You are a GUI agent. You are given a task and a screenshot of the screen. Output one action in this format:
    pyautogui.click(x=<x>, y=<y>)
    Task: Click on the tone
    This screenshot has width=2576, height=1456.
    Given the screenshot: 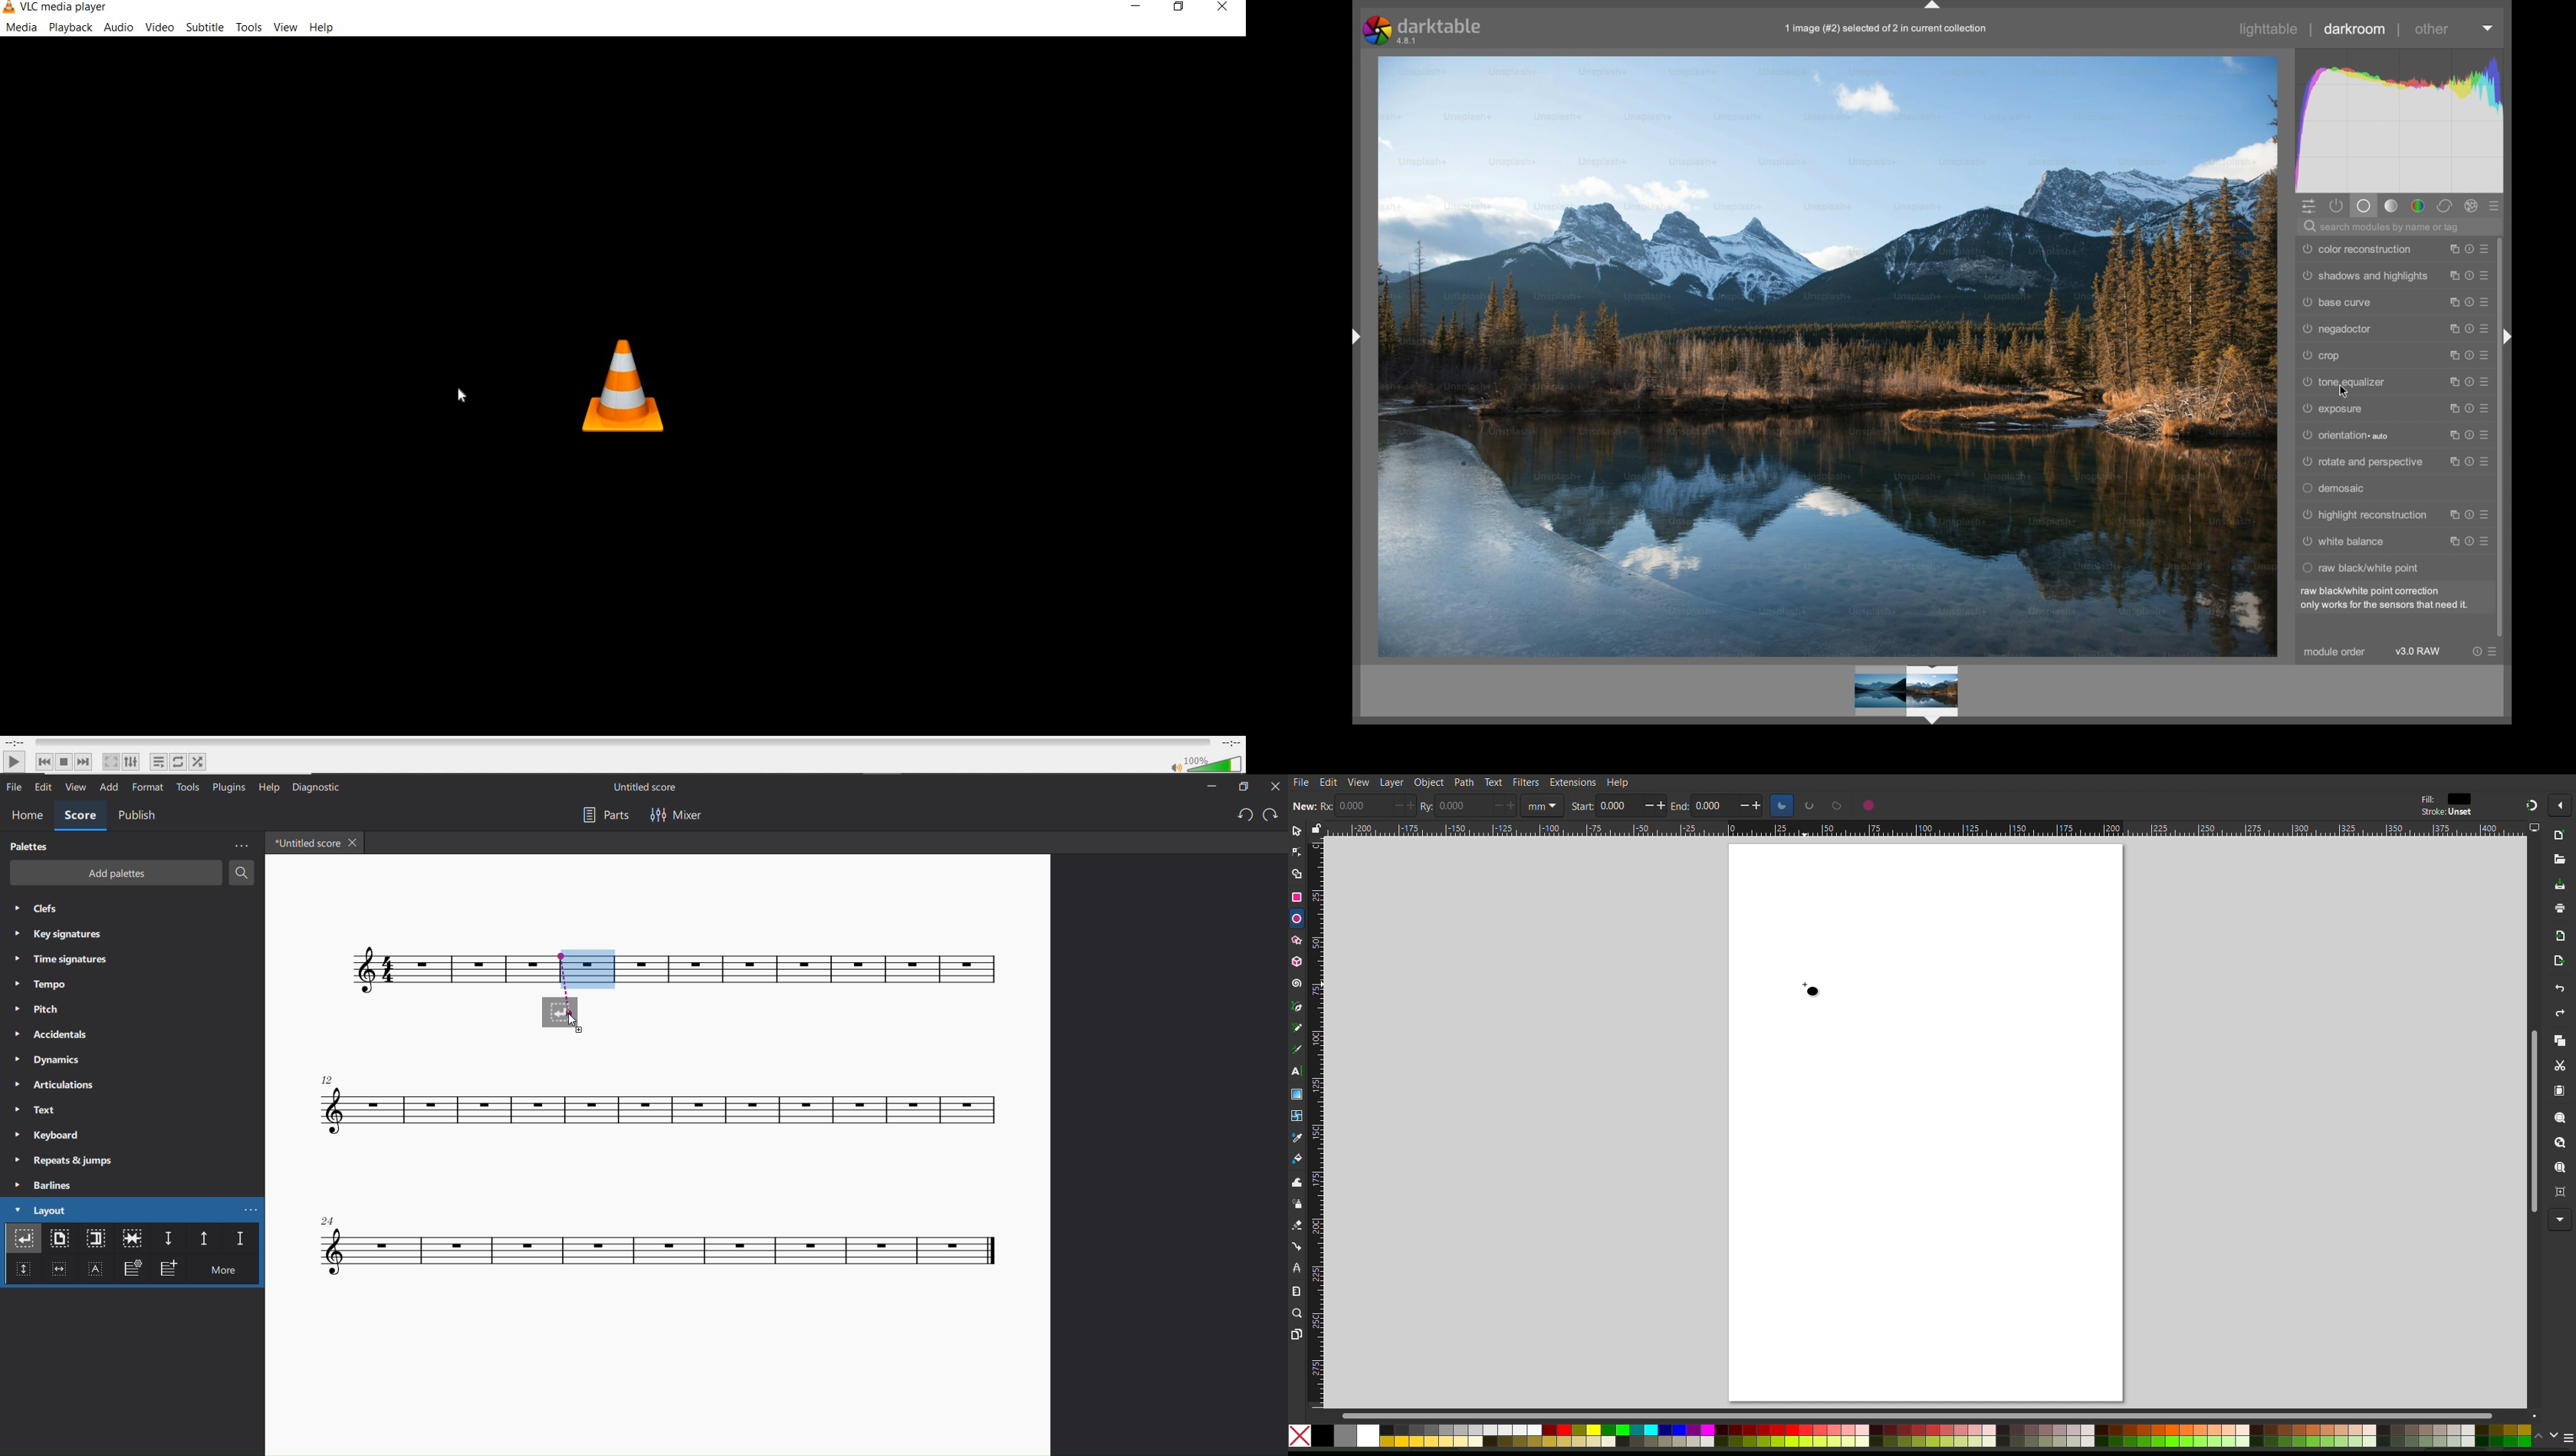 What is the action you would take?
    pyautogui.click(x=2392, y=205)
    